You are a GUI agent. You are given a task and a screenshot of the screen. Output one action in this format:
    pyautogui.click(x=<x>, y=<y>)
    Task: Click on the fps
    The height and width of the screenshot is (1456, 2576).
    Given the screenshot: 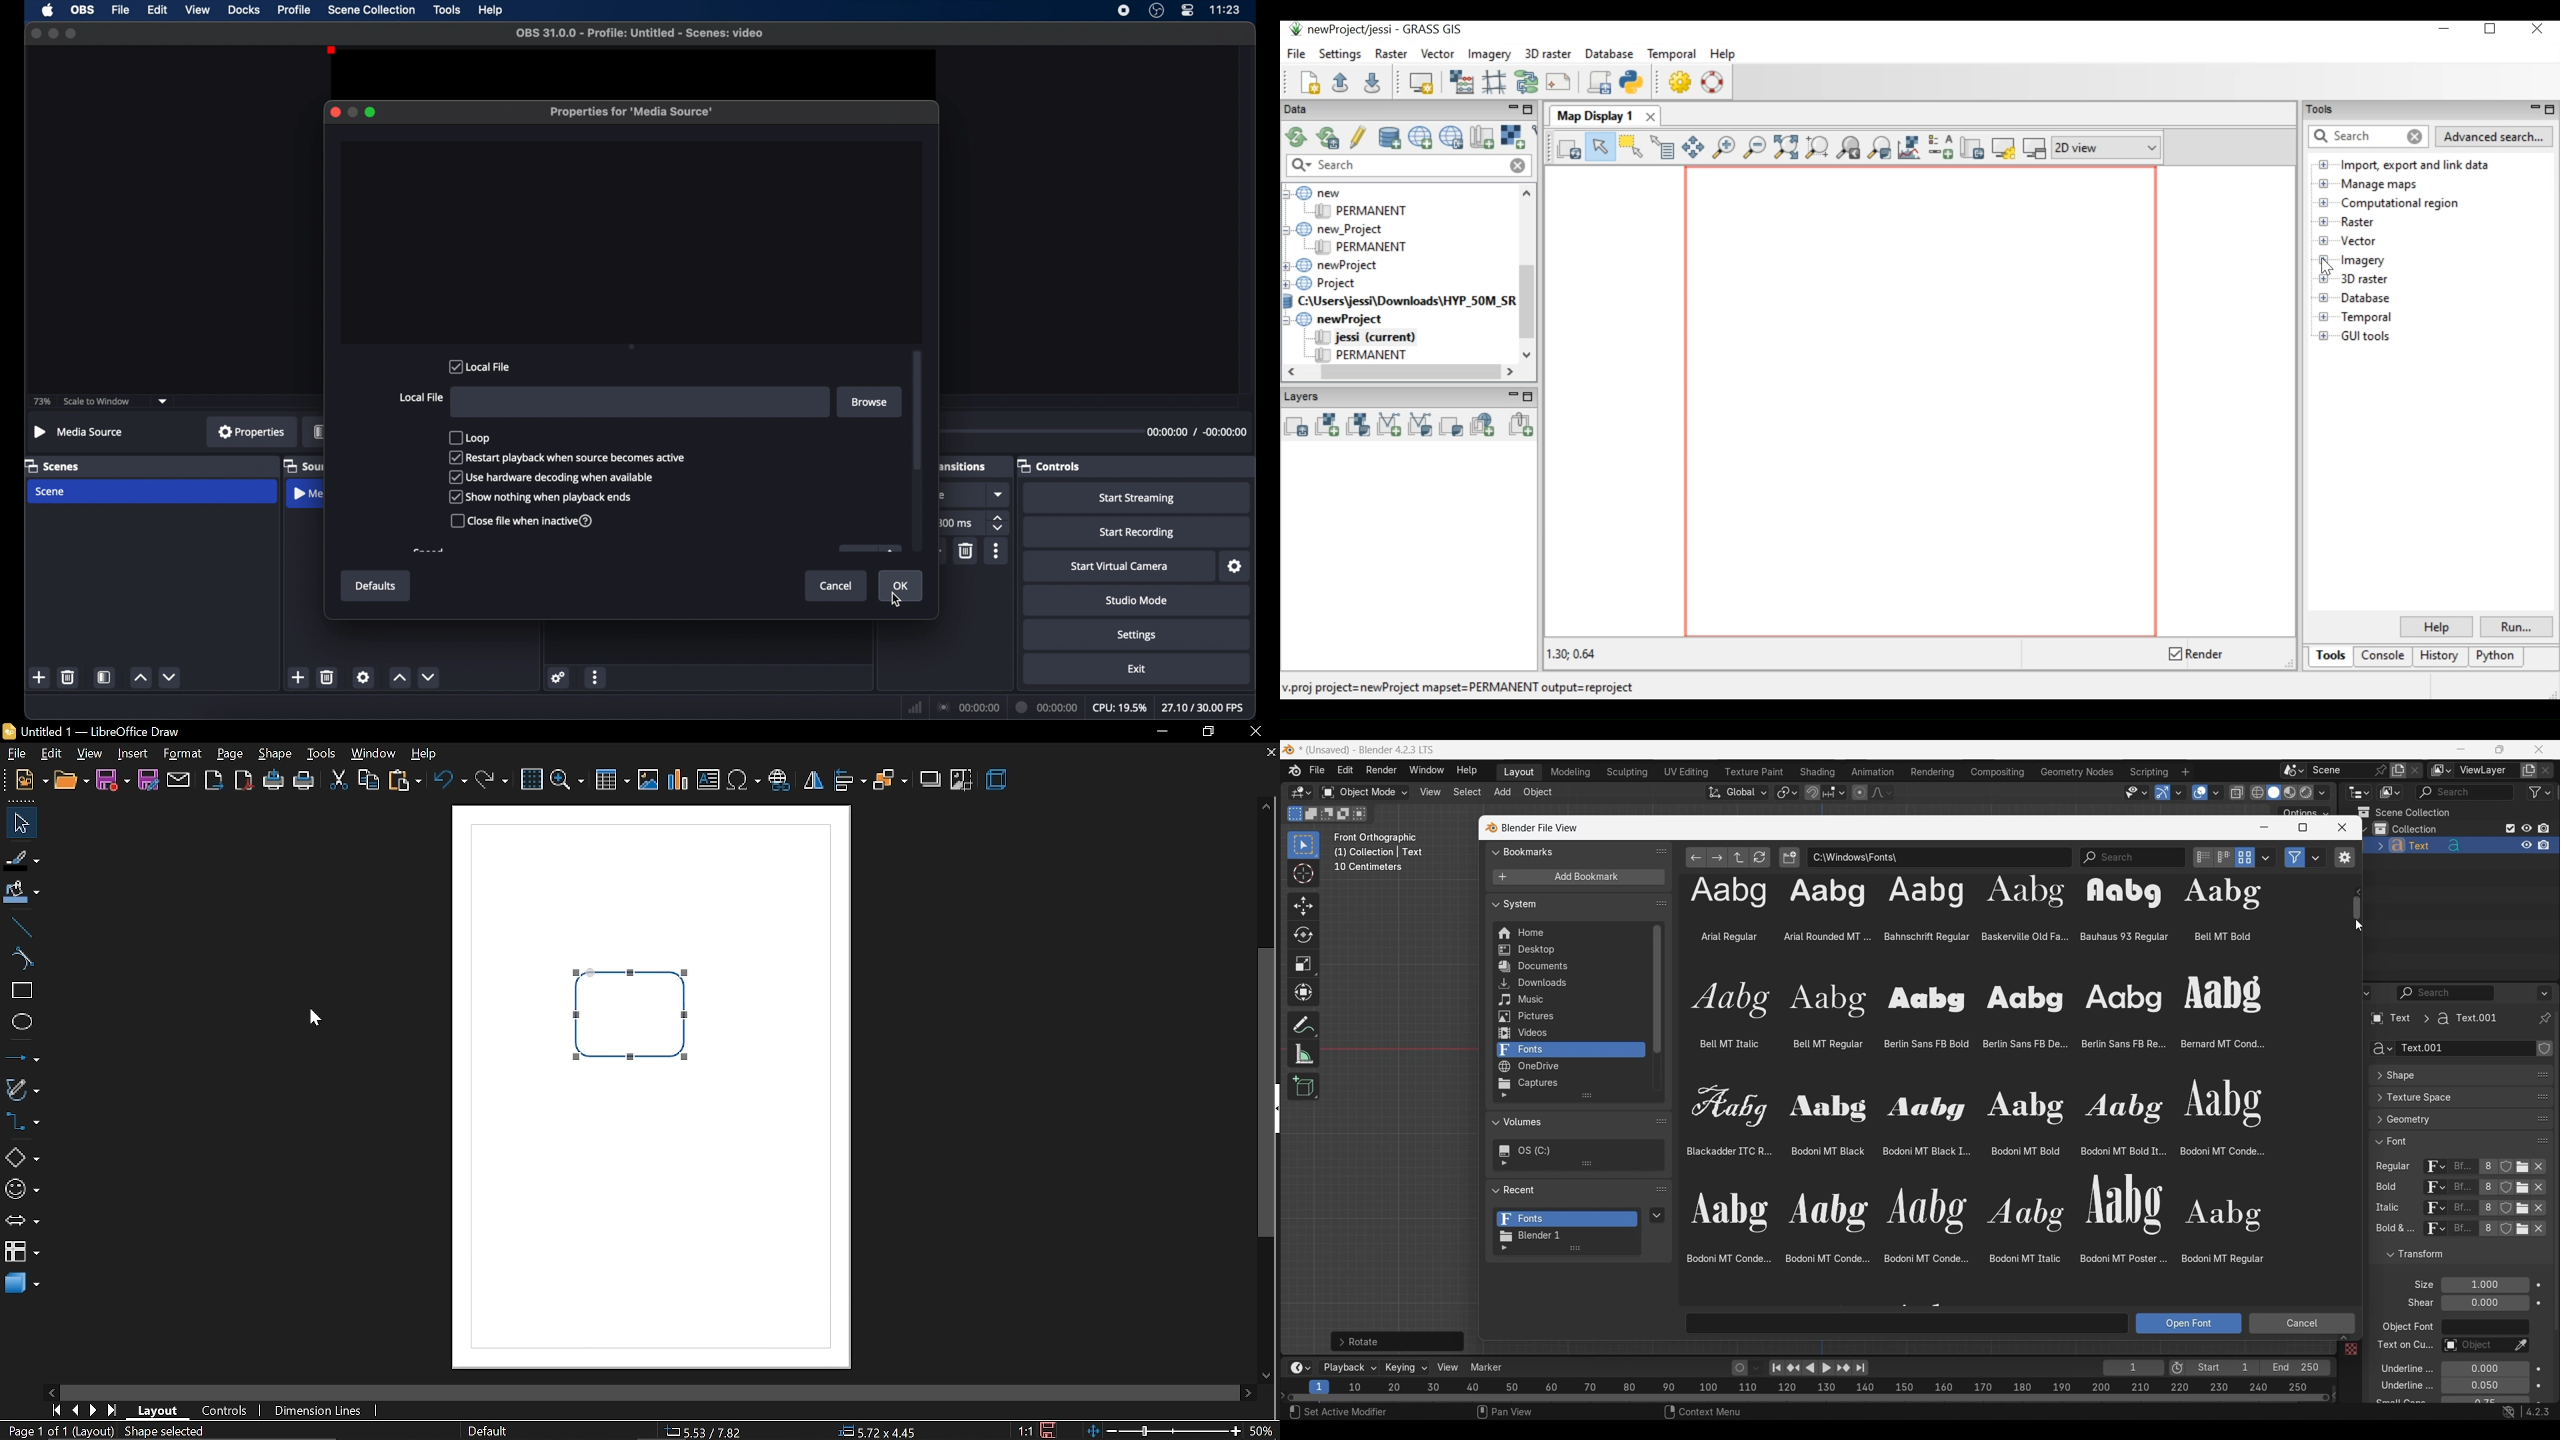 What is the action you would take?
    pyautogui.click(x=1205, y=707)
    